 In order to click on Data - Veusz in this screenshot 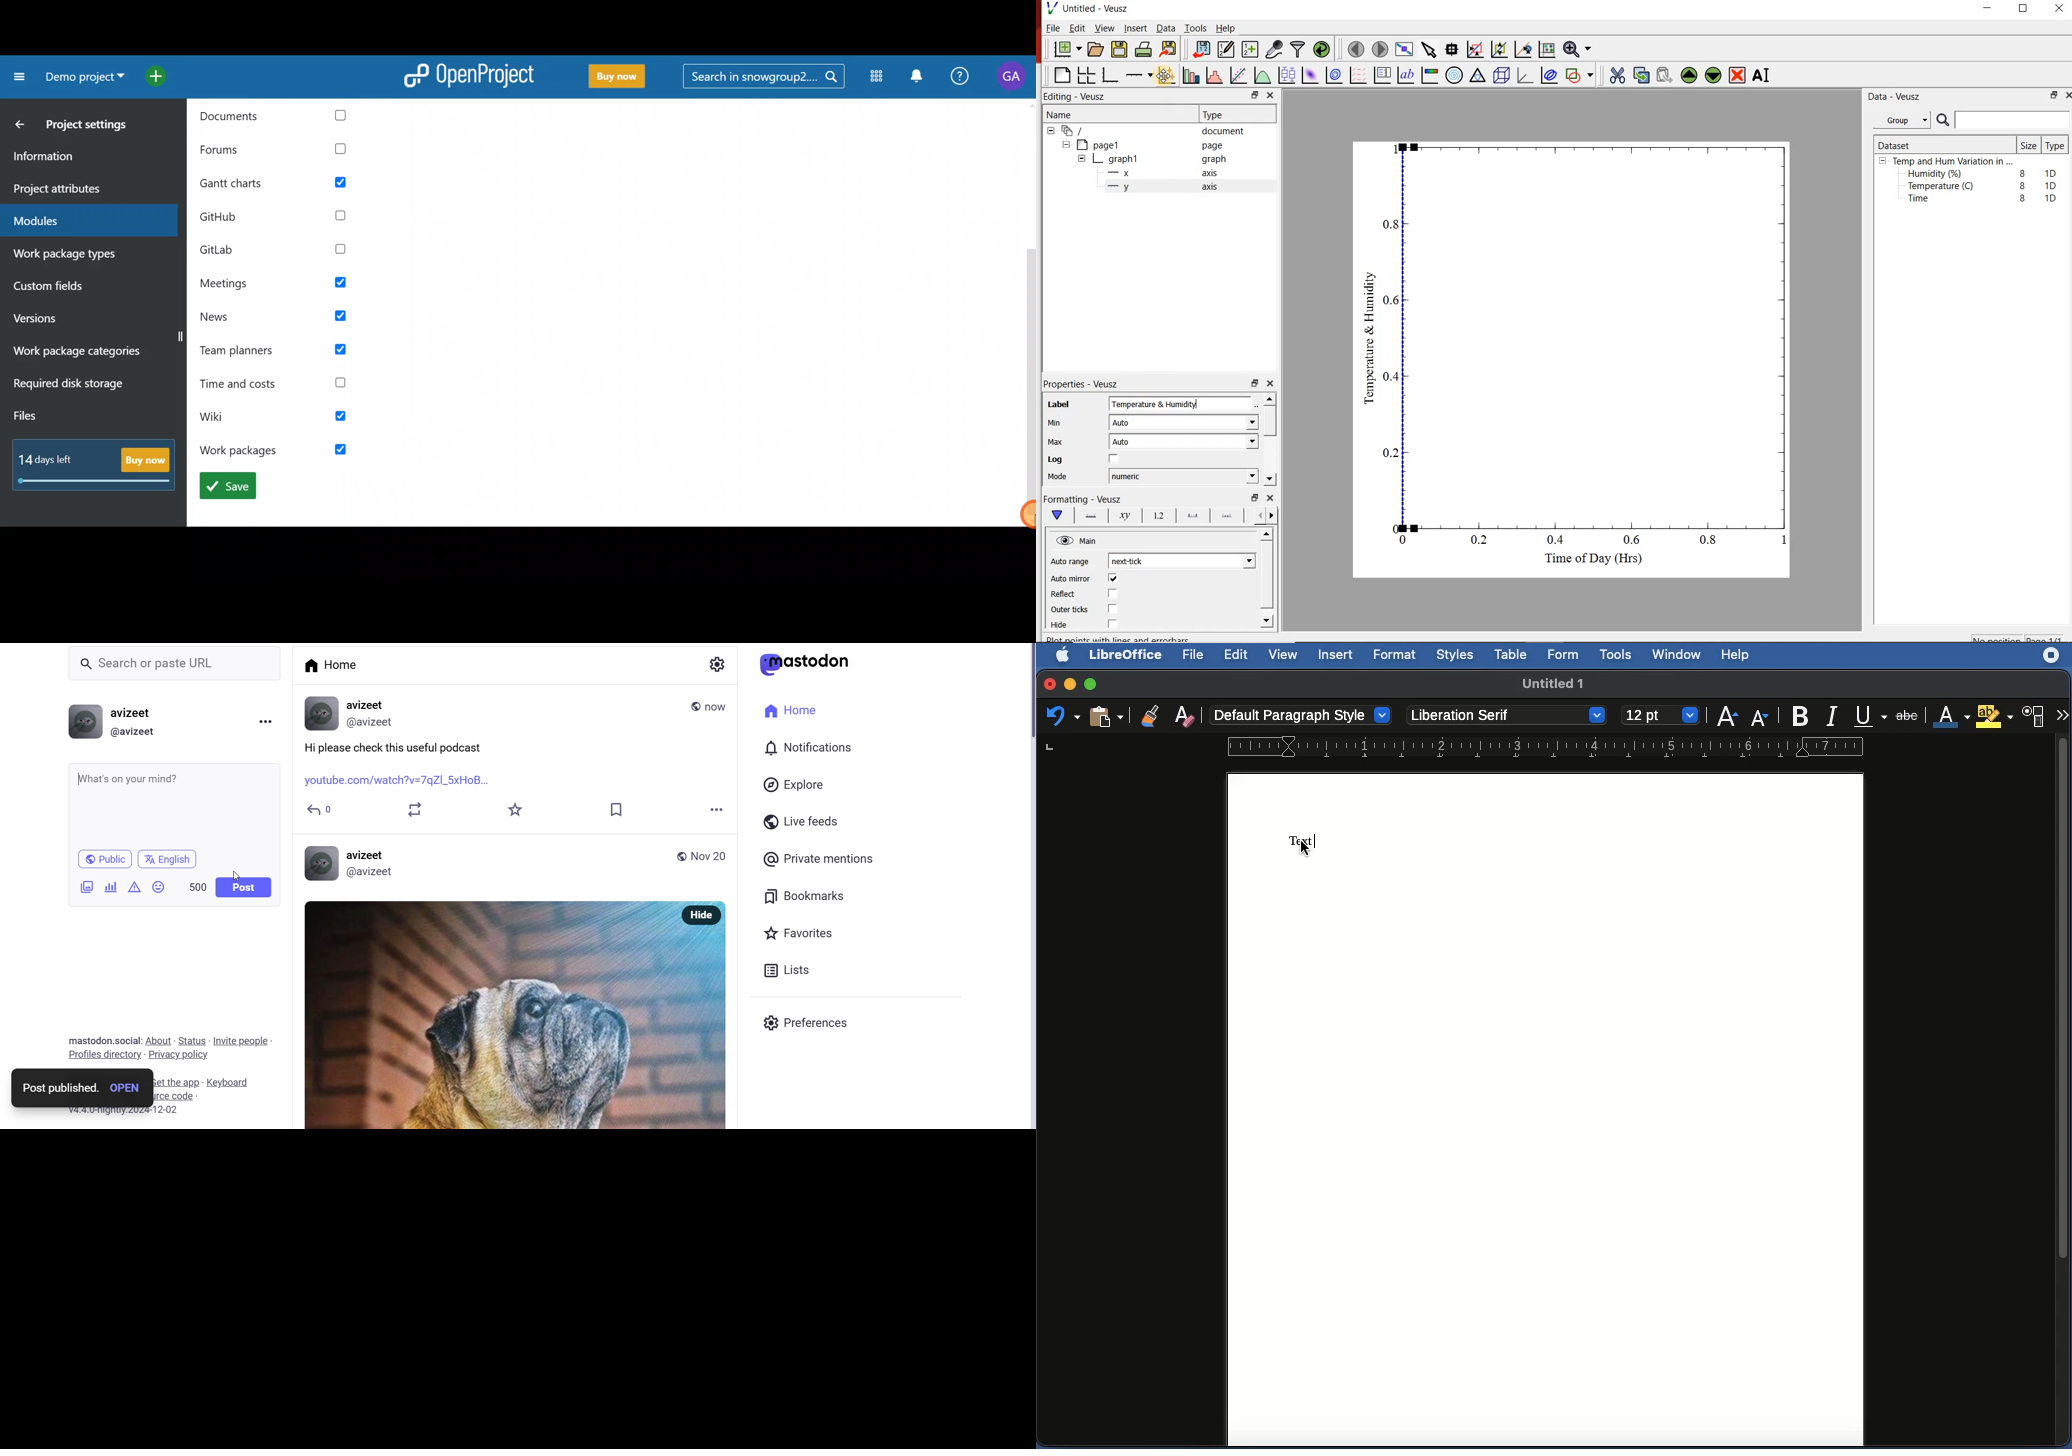, I will do `click(1897, 97)`.